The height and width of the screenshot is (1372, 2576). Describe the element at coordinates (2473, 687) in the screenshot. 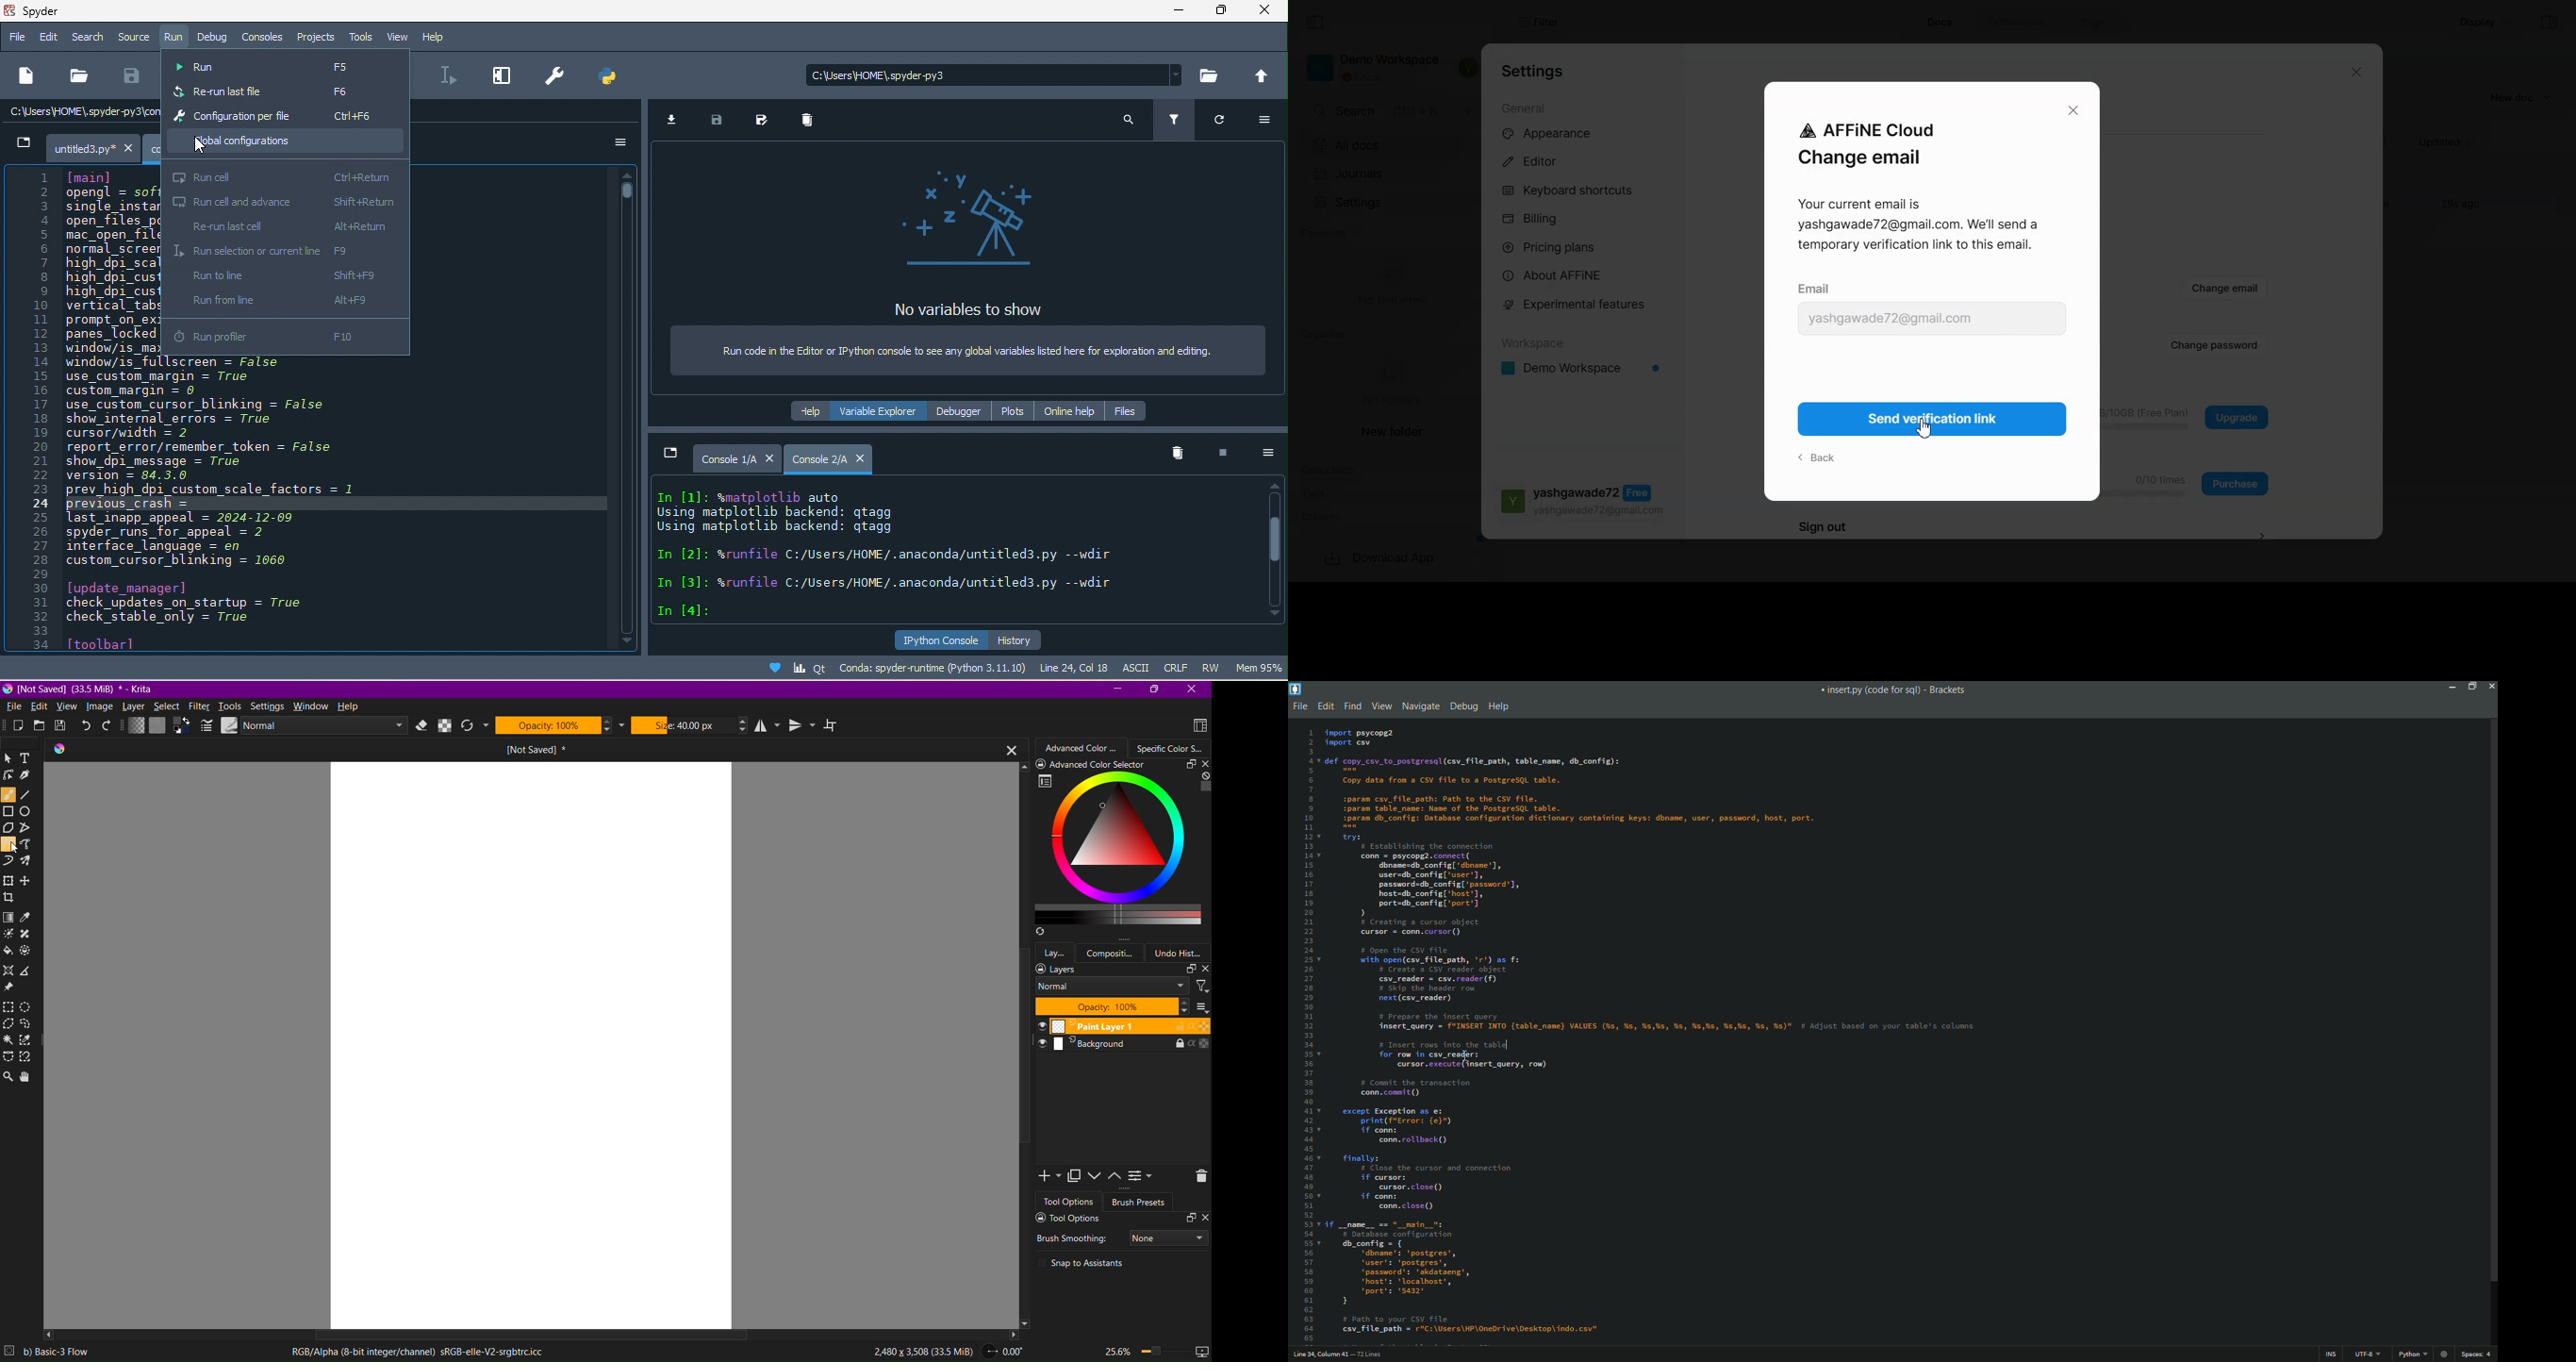

I see `maximize` at that location.